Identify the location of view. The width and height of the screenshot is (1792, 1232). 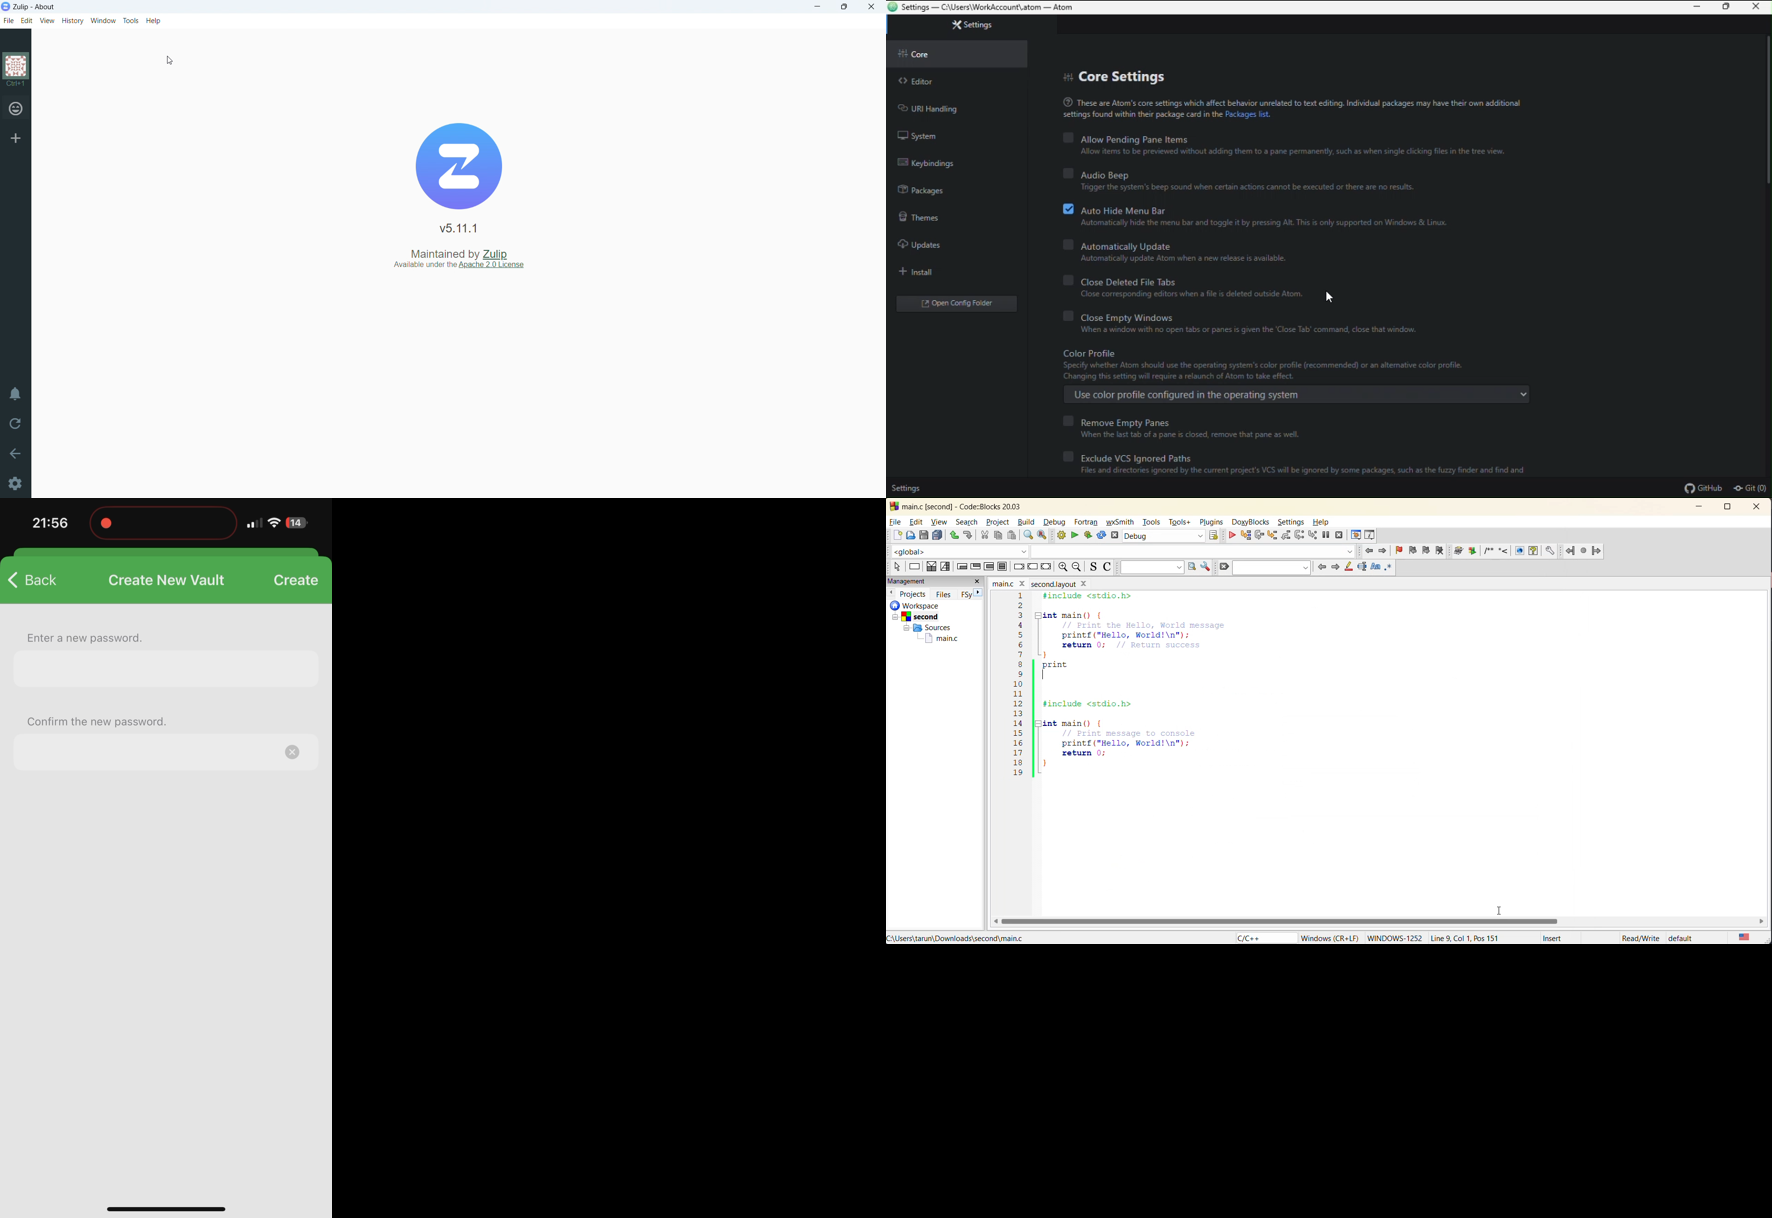
(942, 522).